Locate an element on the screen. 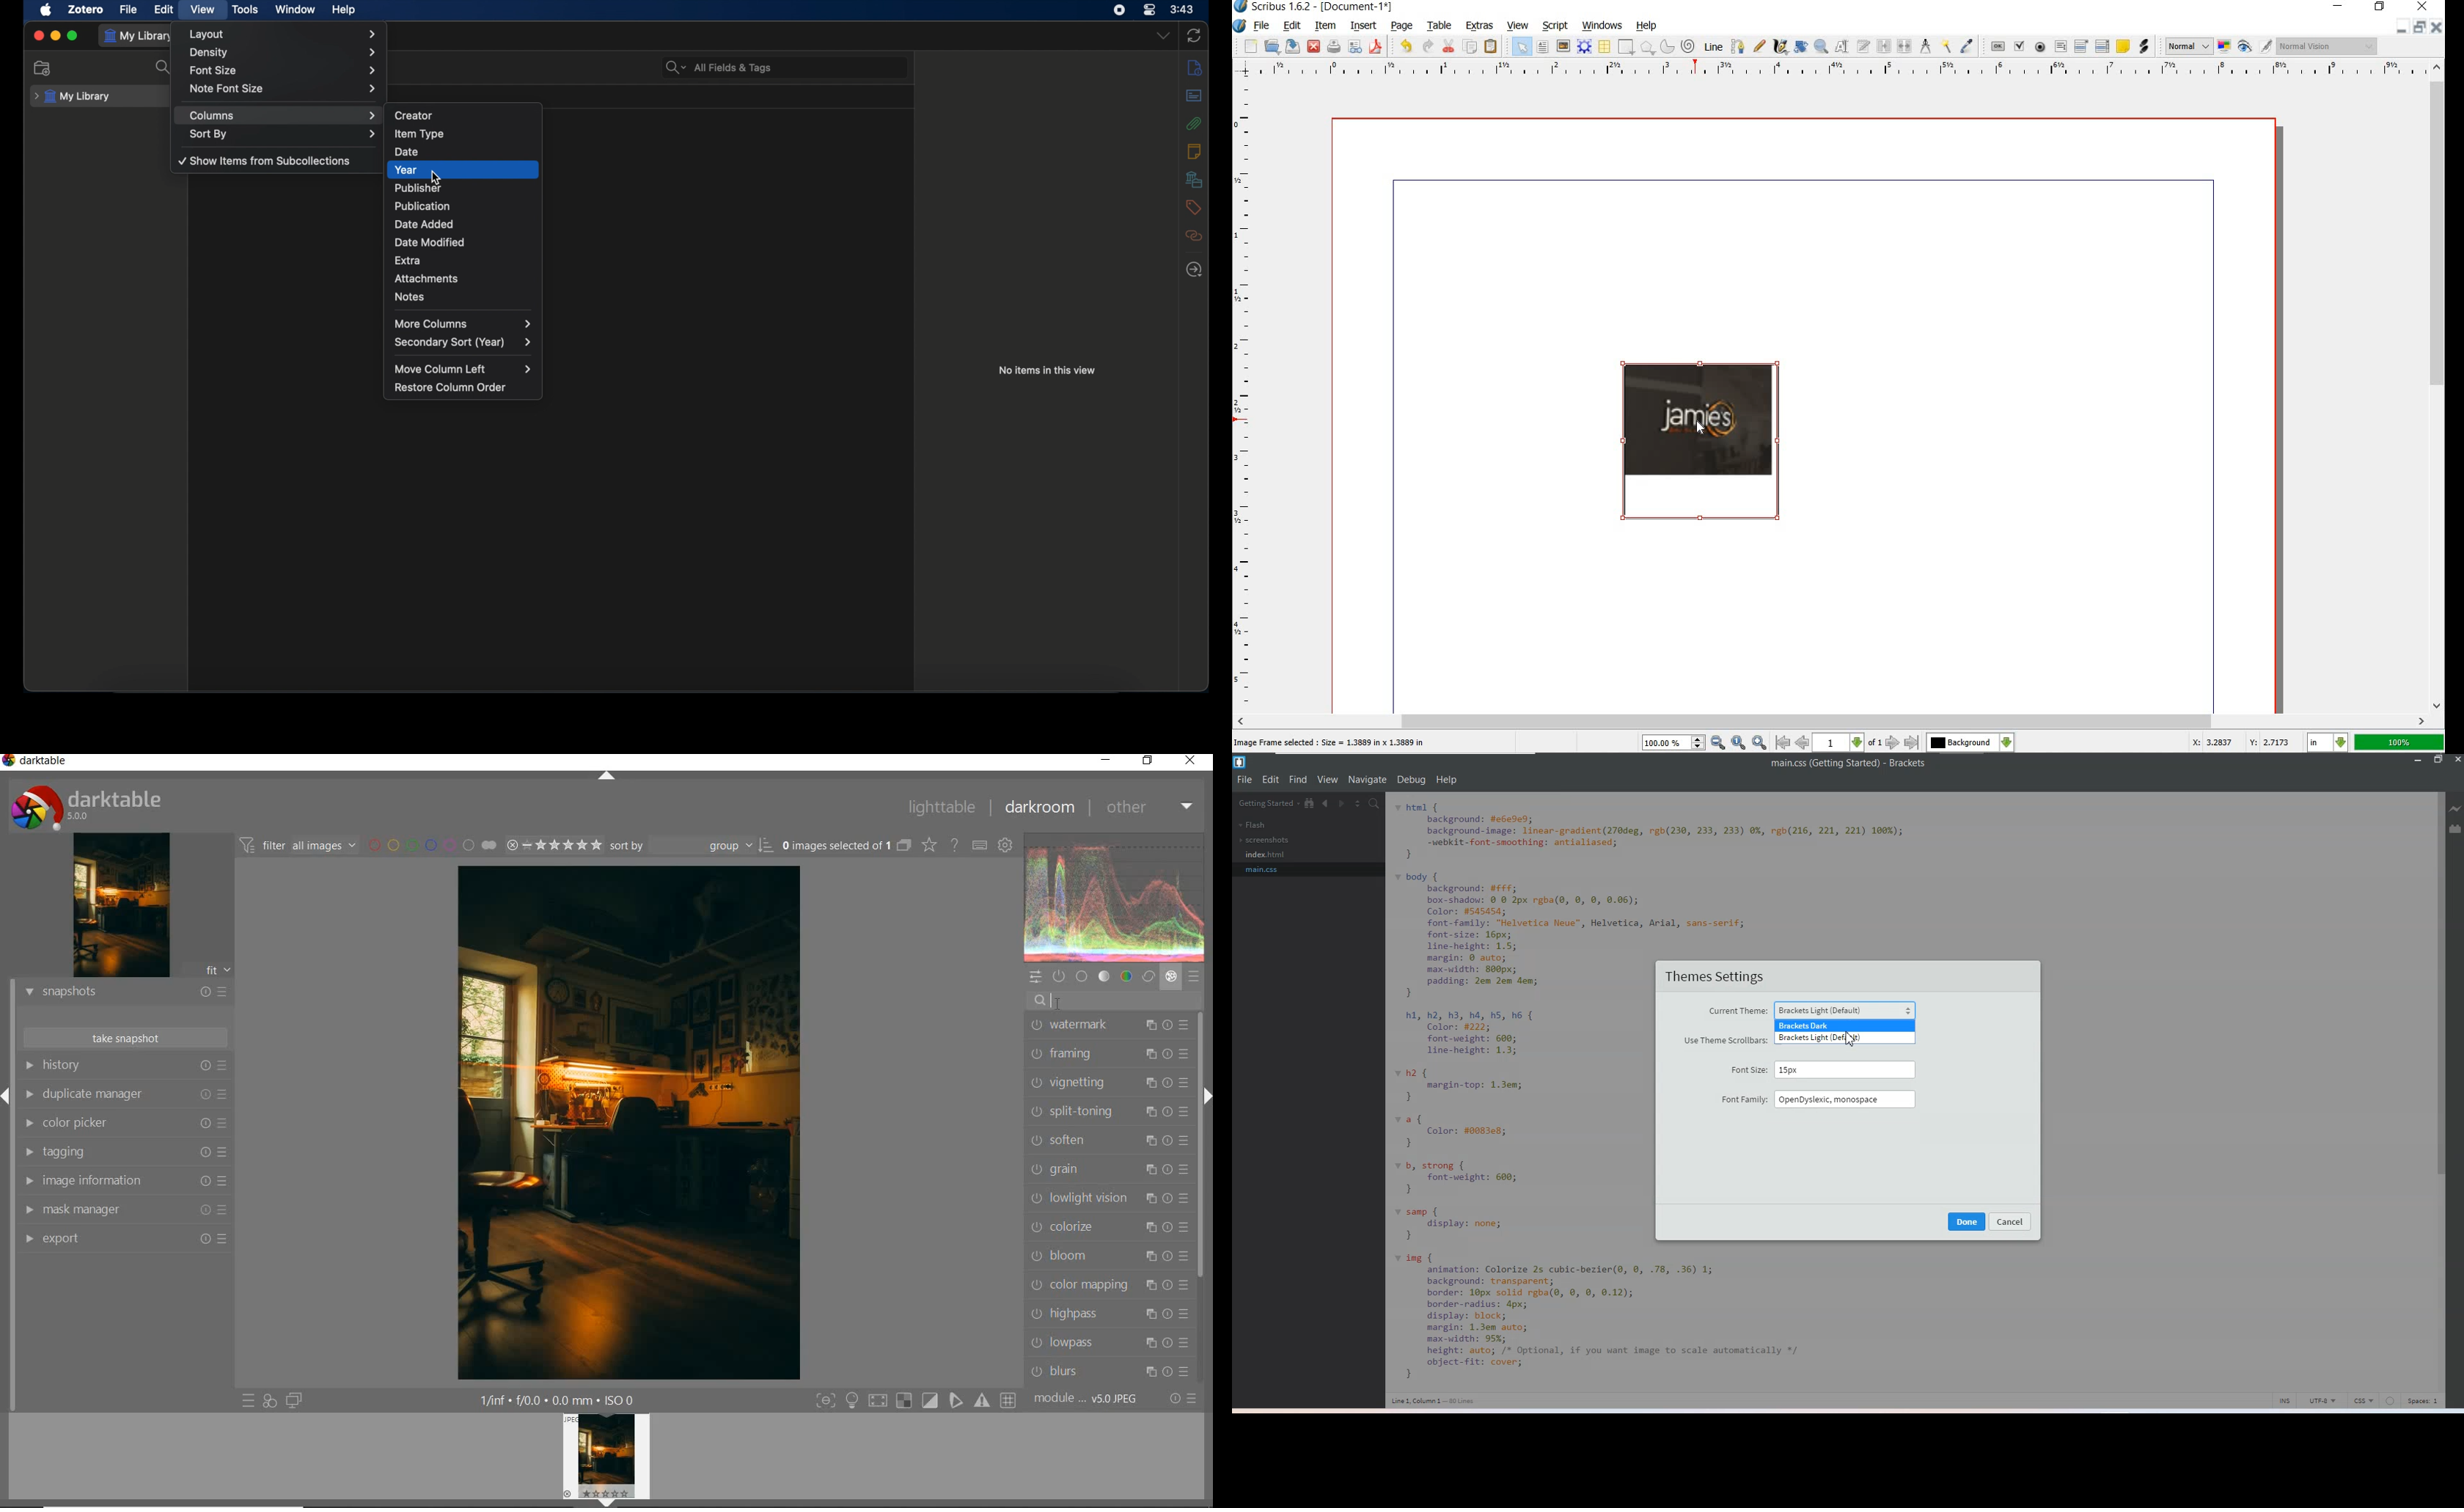 This screenshot has width=2464, height=1512. snapshots is located at coordinates (125, 994).